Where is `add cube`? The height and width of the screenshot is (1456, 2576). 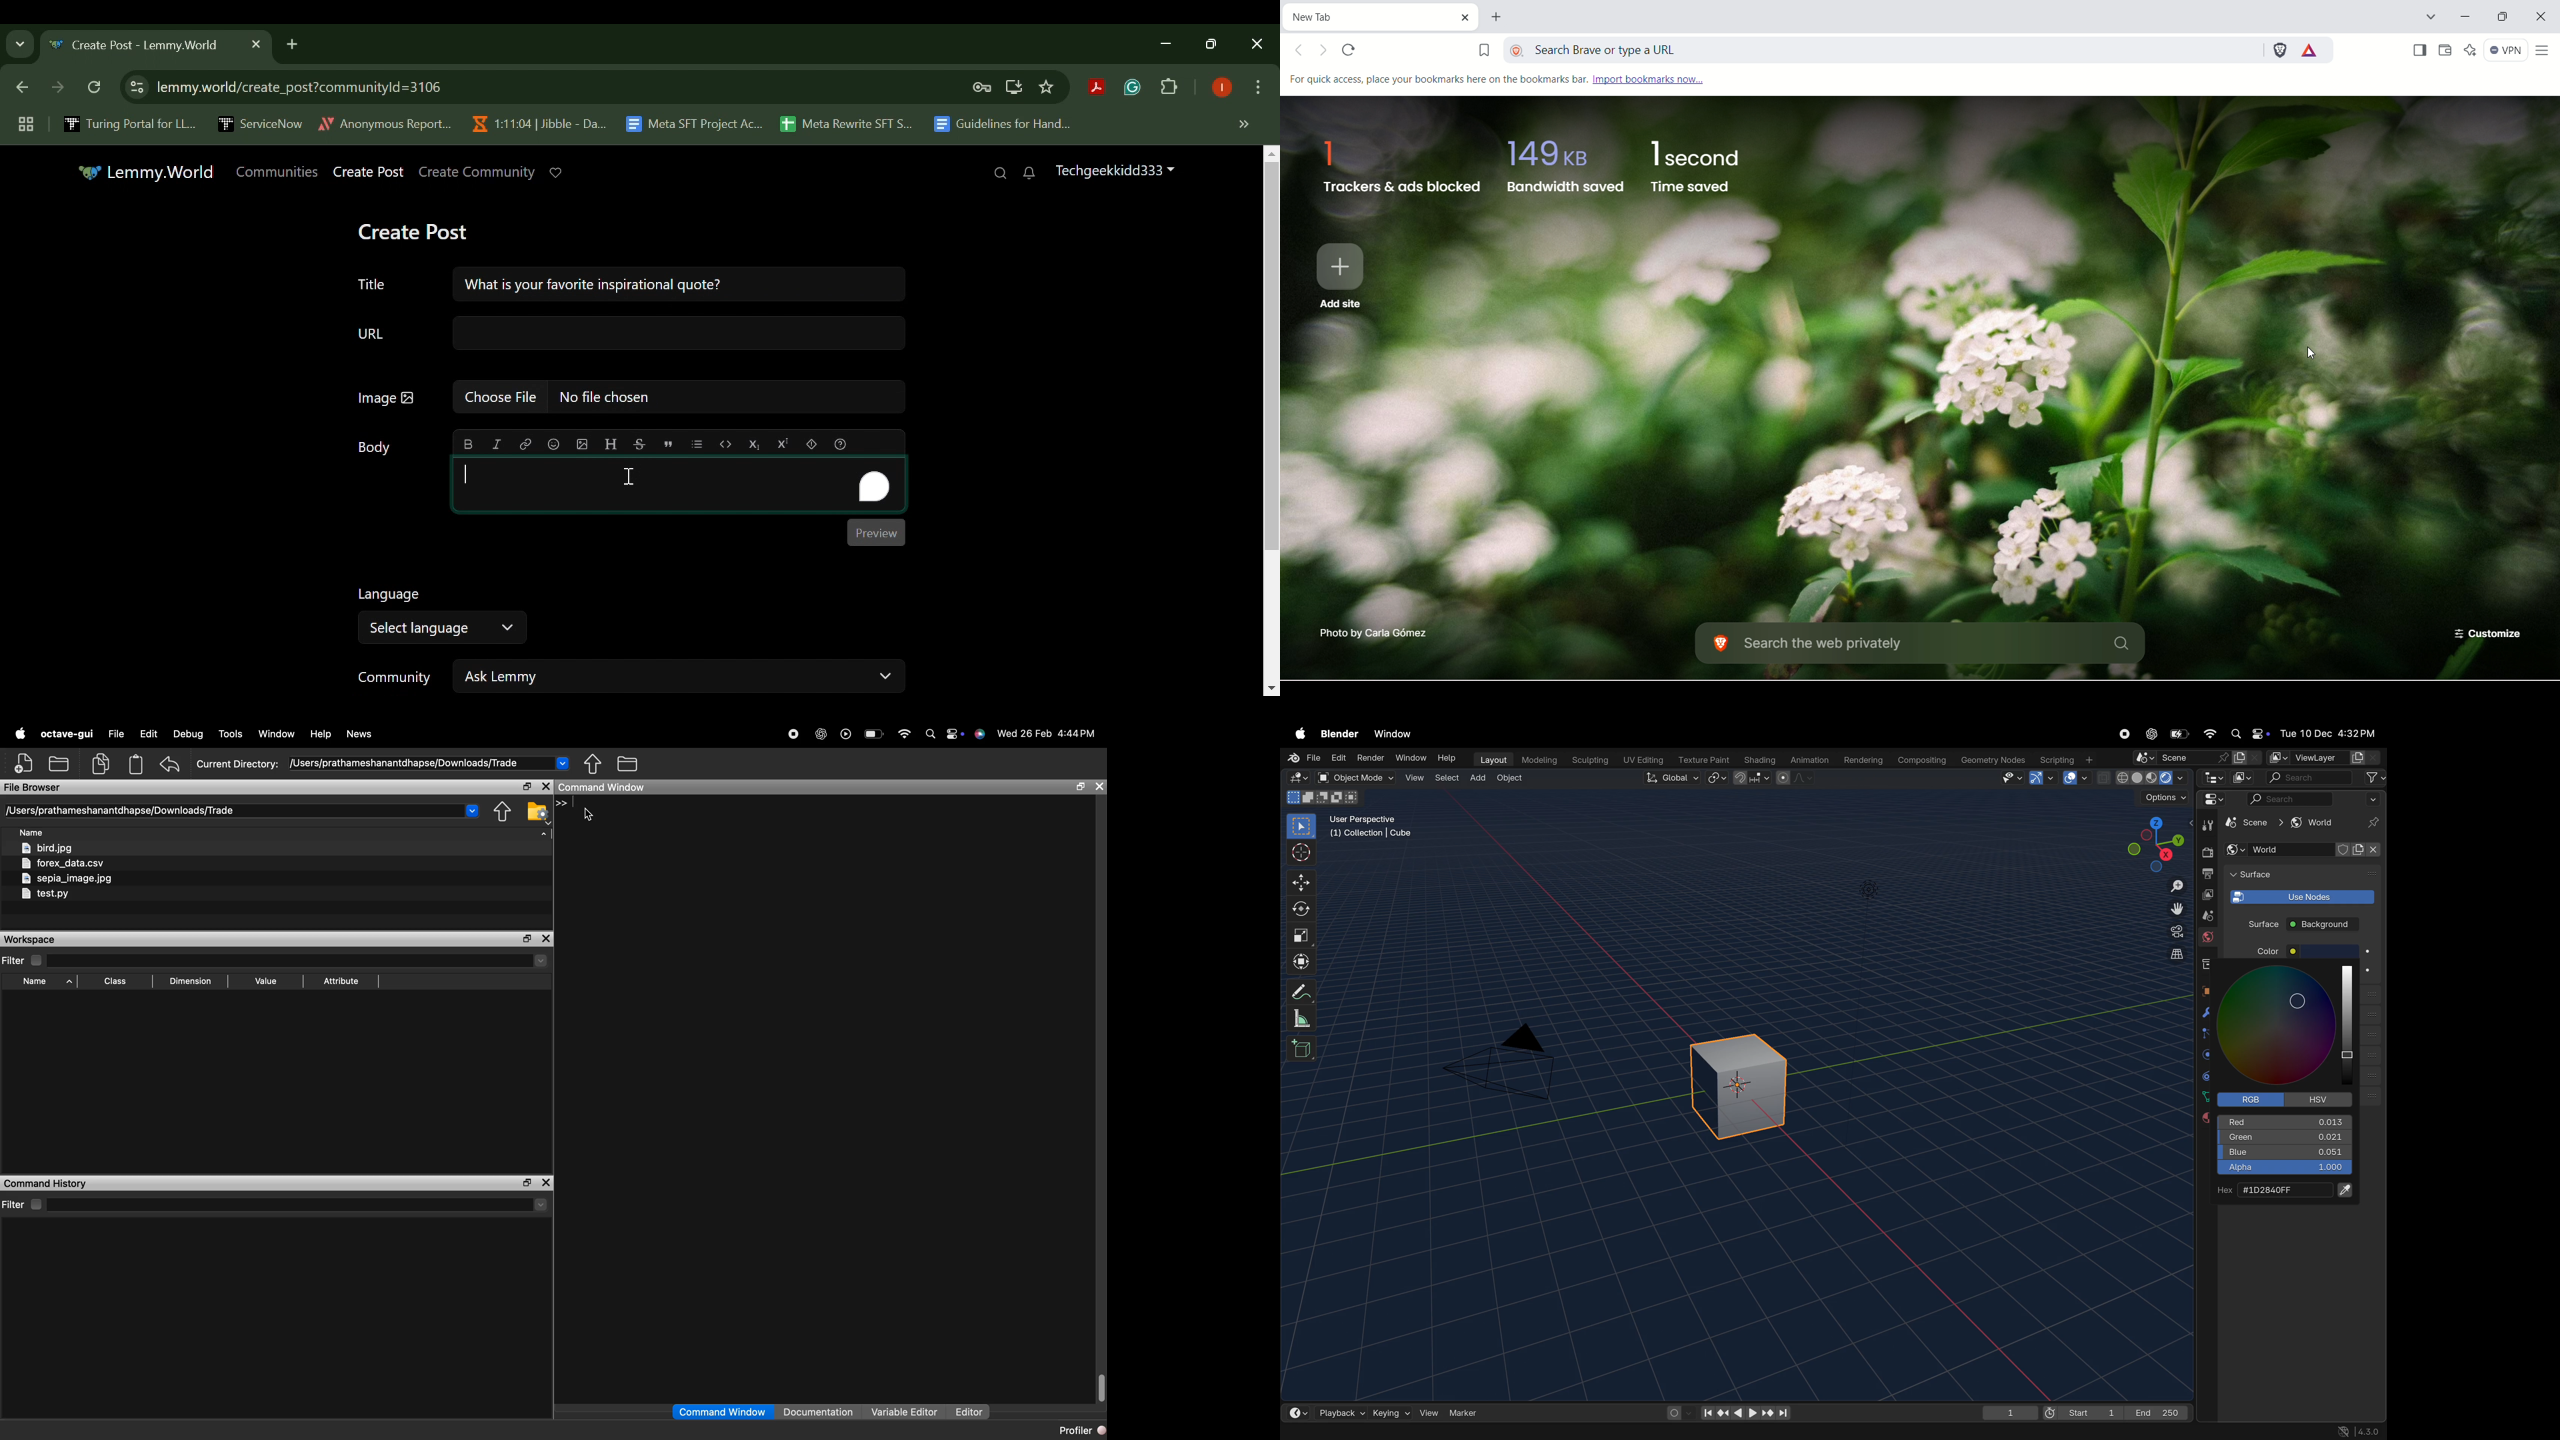 add cube is located at coordinates (1302, 1048).